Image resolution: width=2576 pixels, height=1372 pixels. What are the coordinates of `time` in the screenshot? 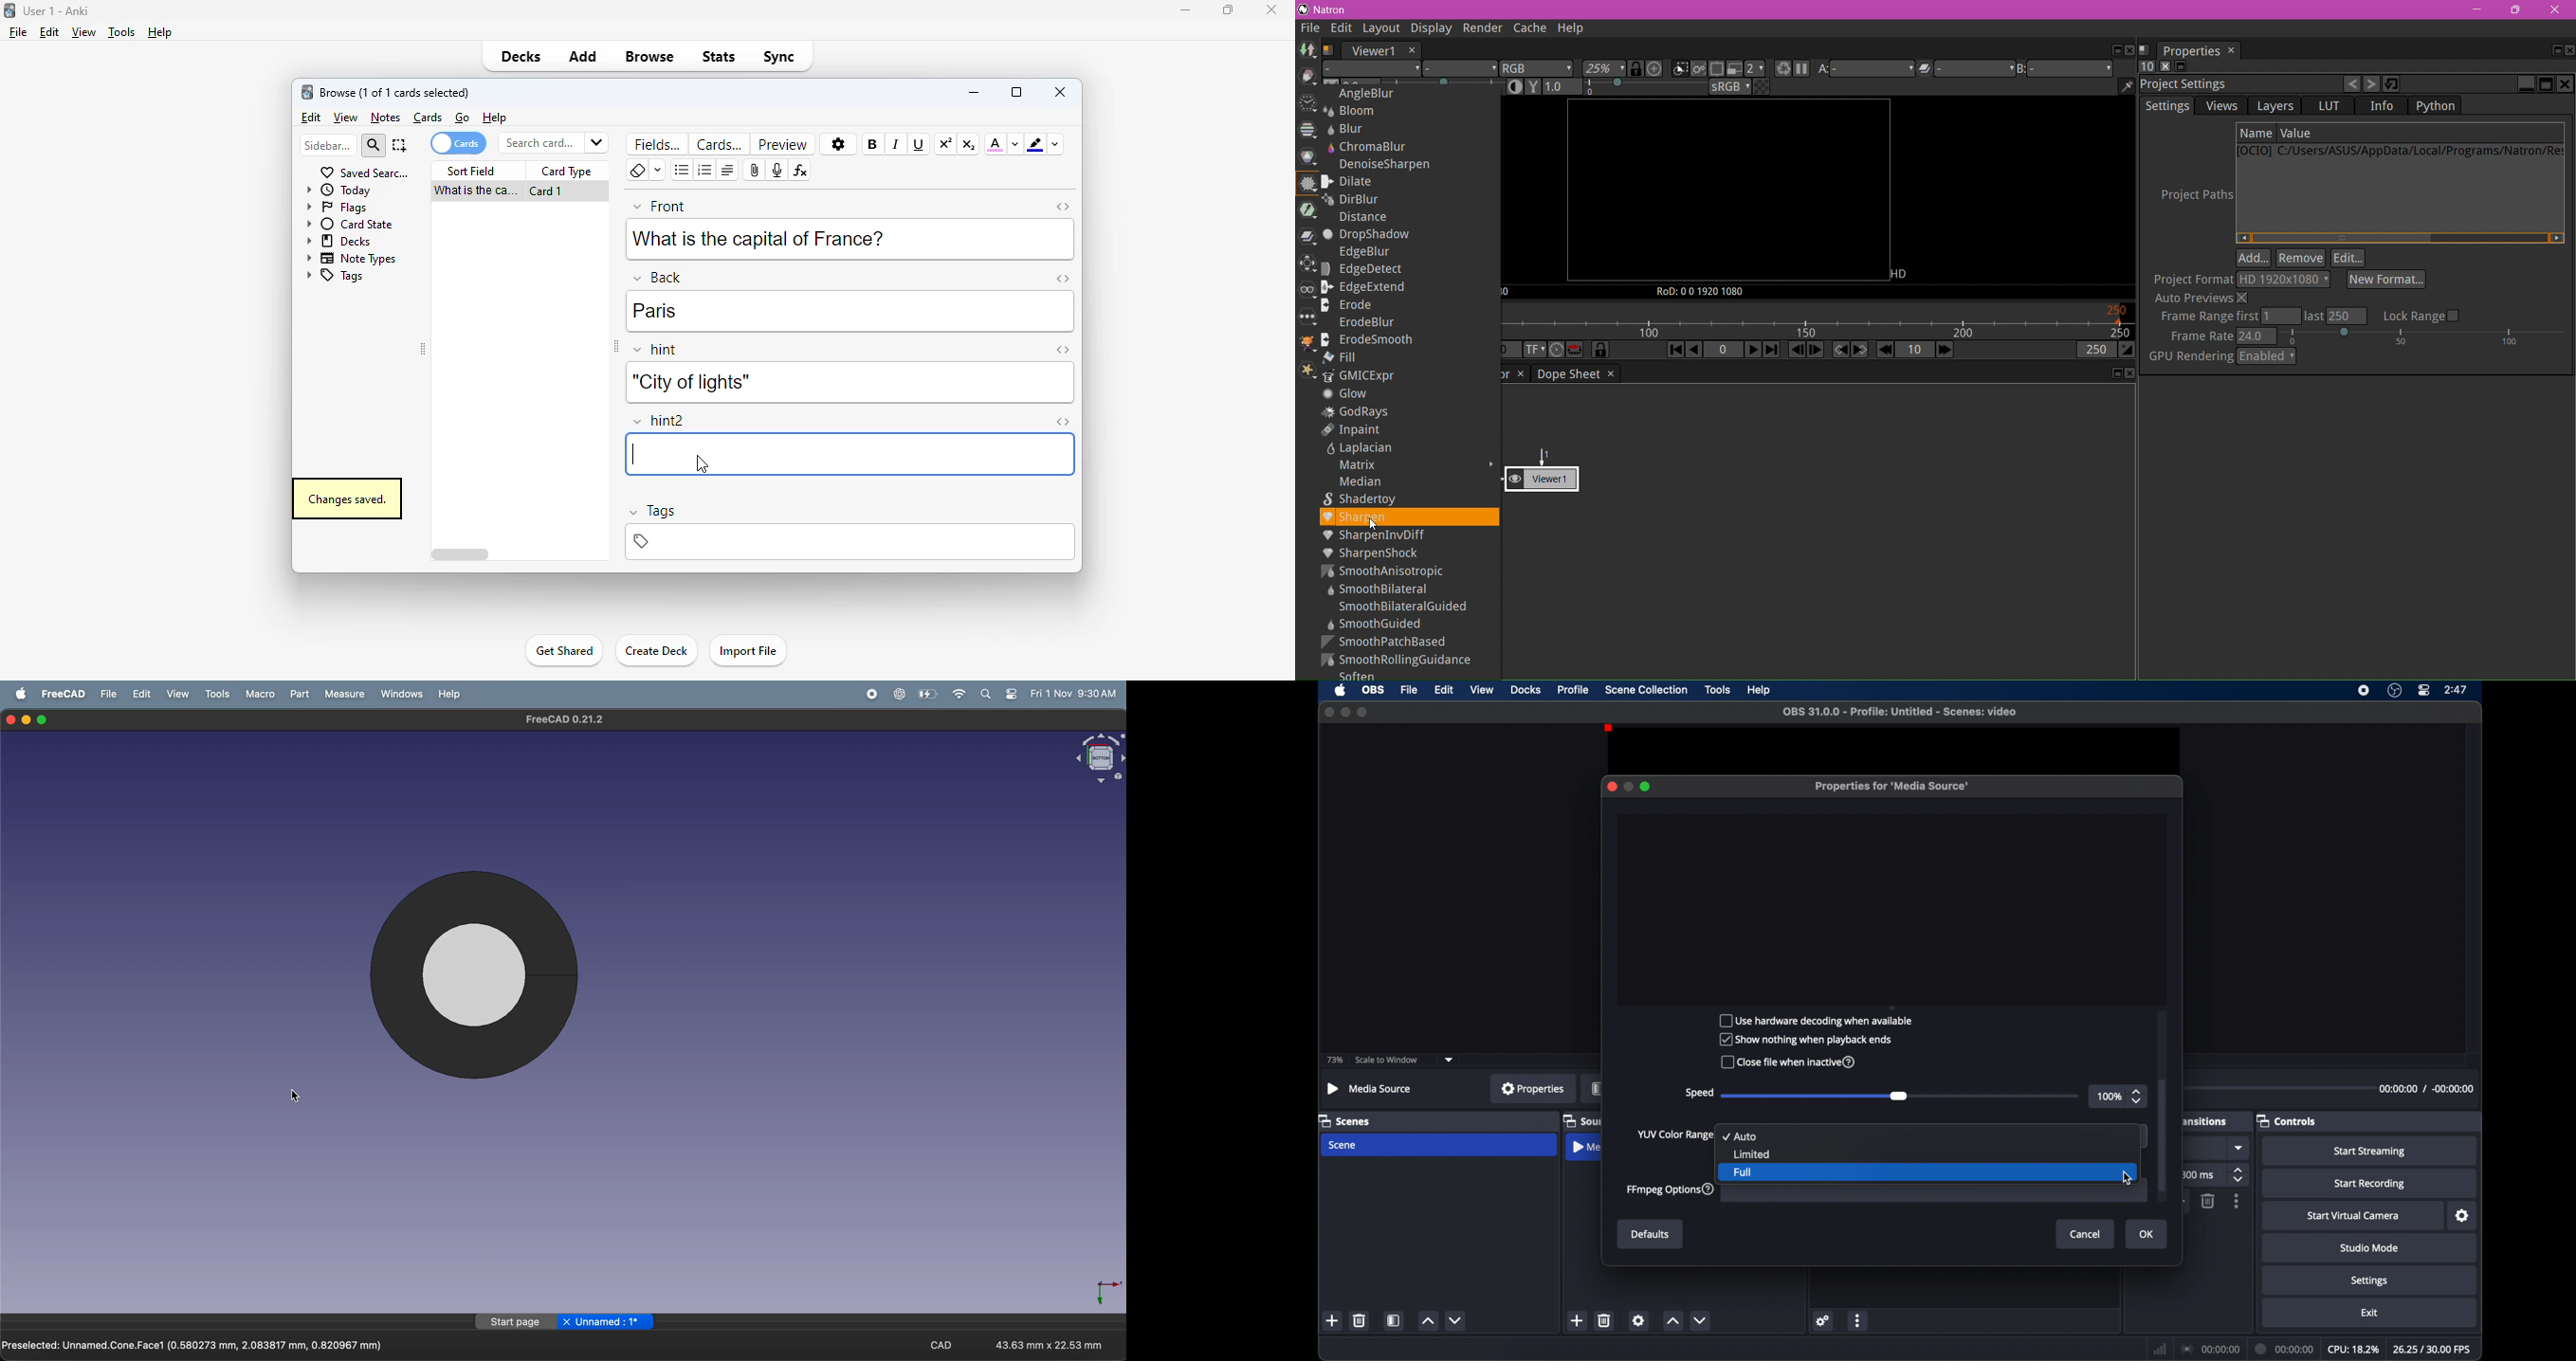 It's located at (2457, 690).